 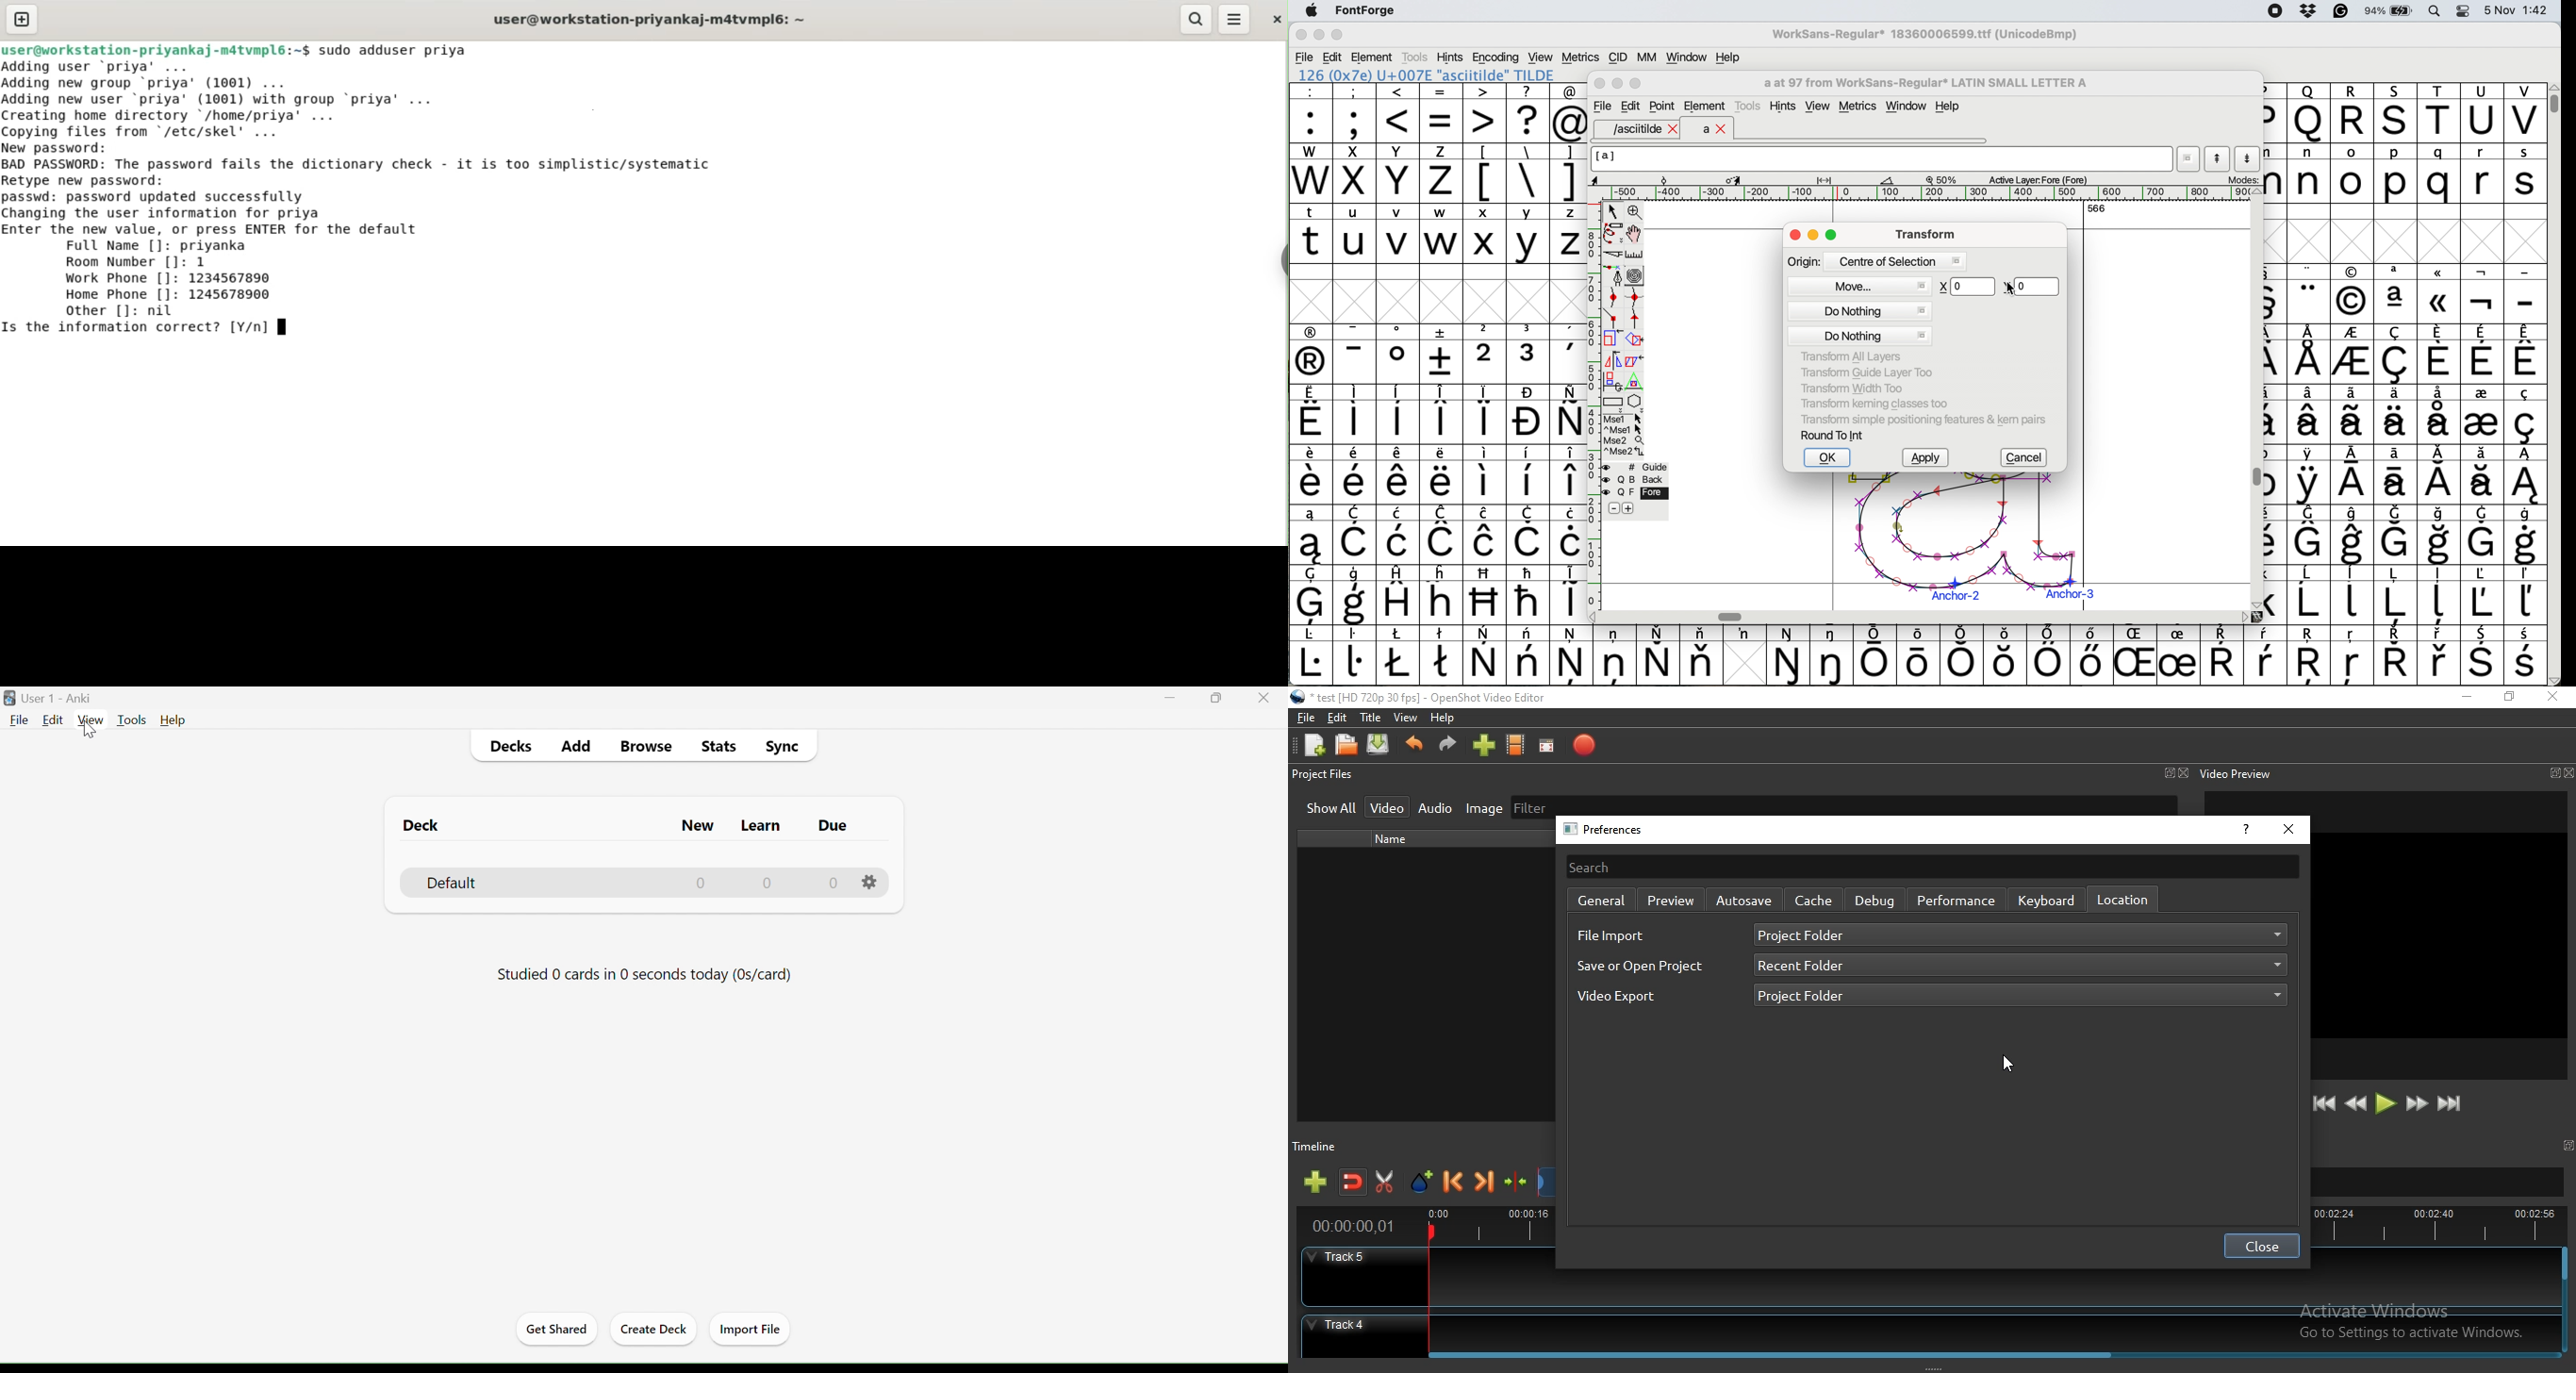 What do you see at coordinates (1400, 535) in the screenshot?
I see `symbol` at bounding box center [1400, 535].